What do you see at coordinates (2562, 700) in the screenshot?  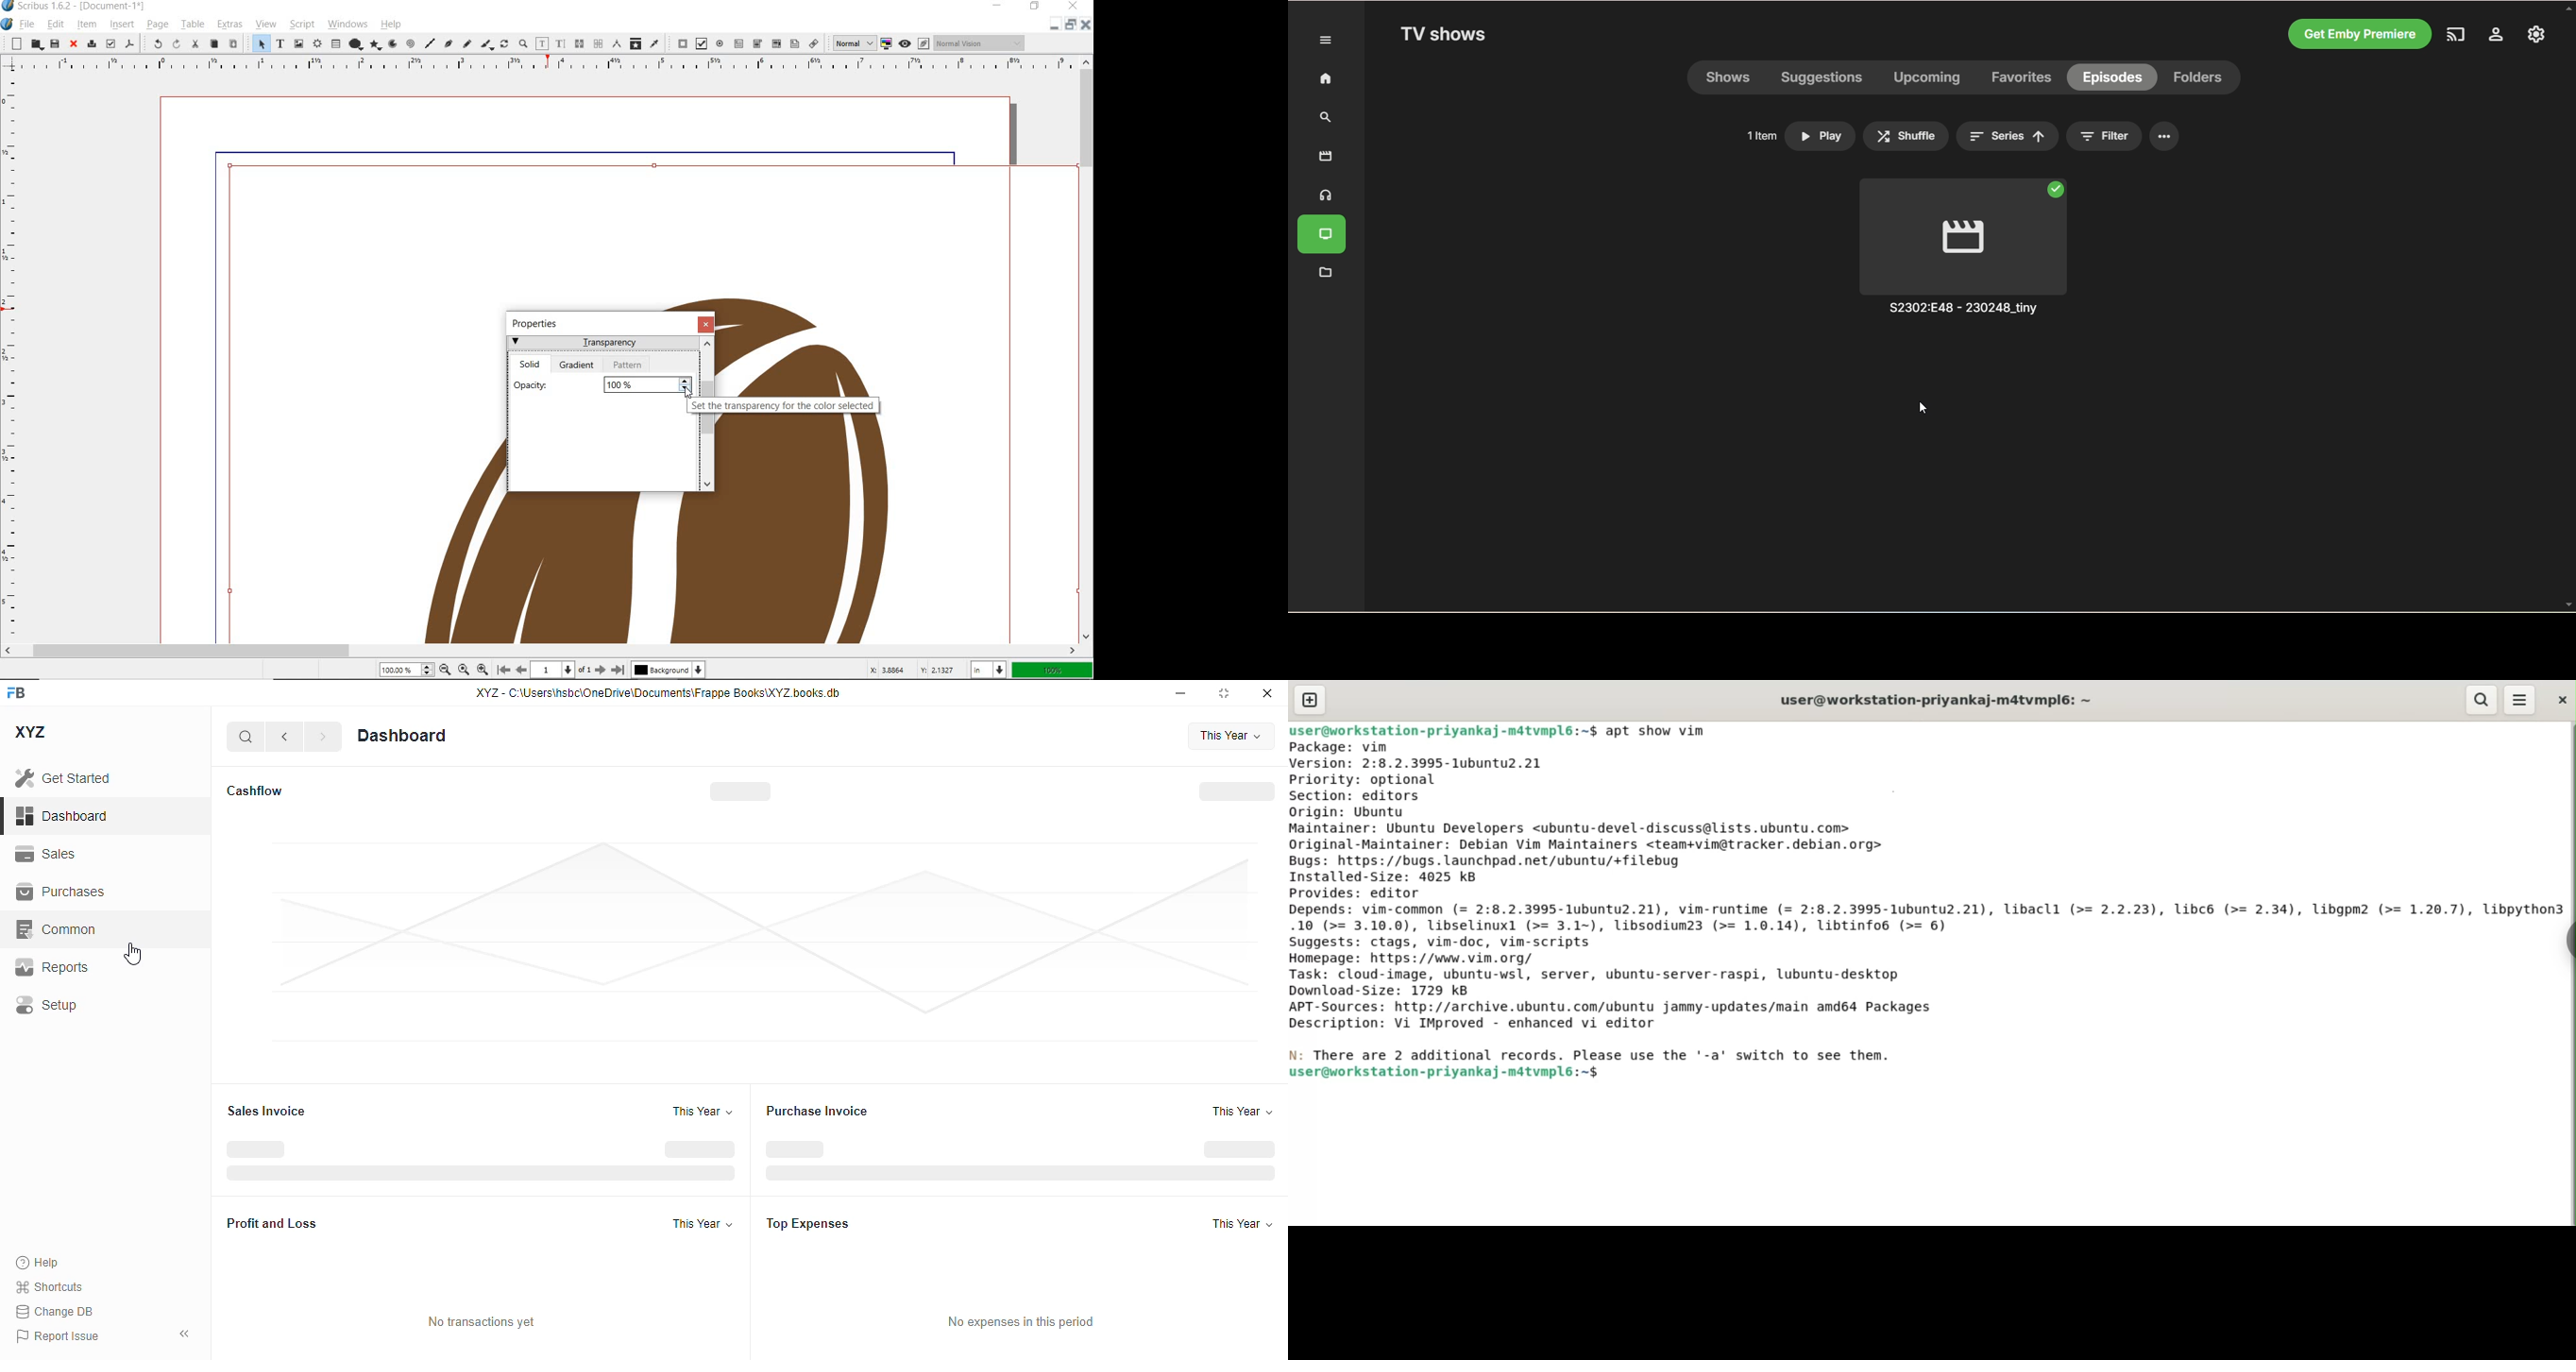 I see `close` at bounding box center [2562, 700].